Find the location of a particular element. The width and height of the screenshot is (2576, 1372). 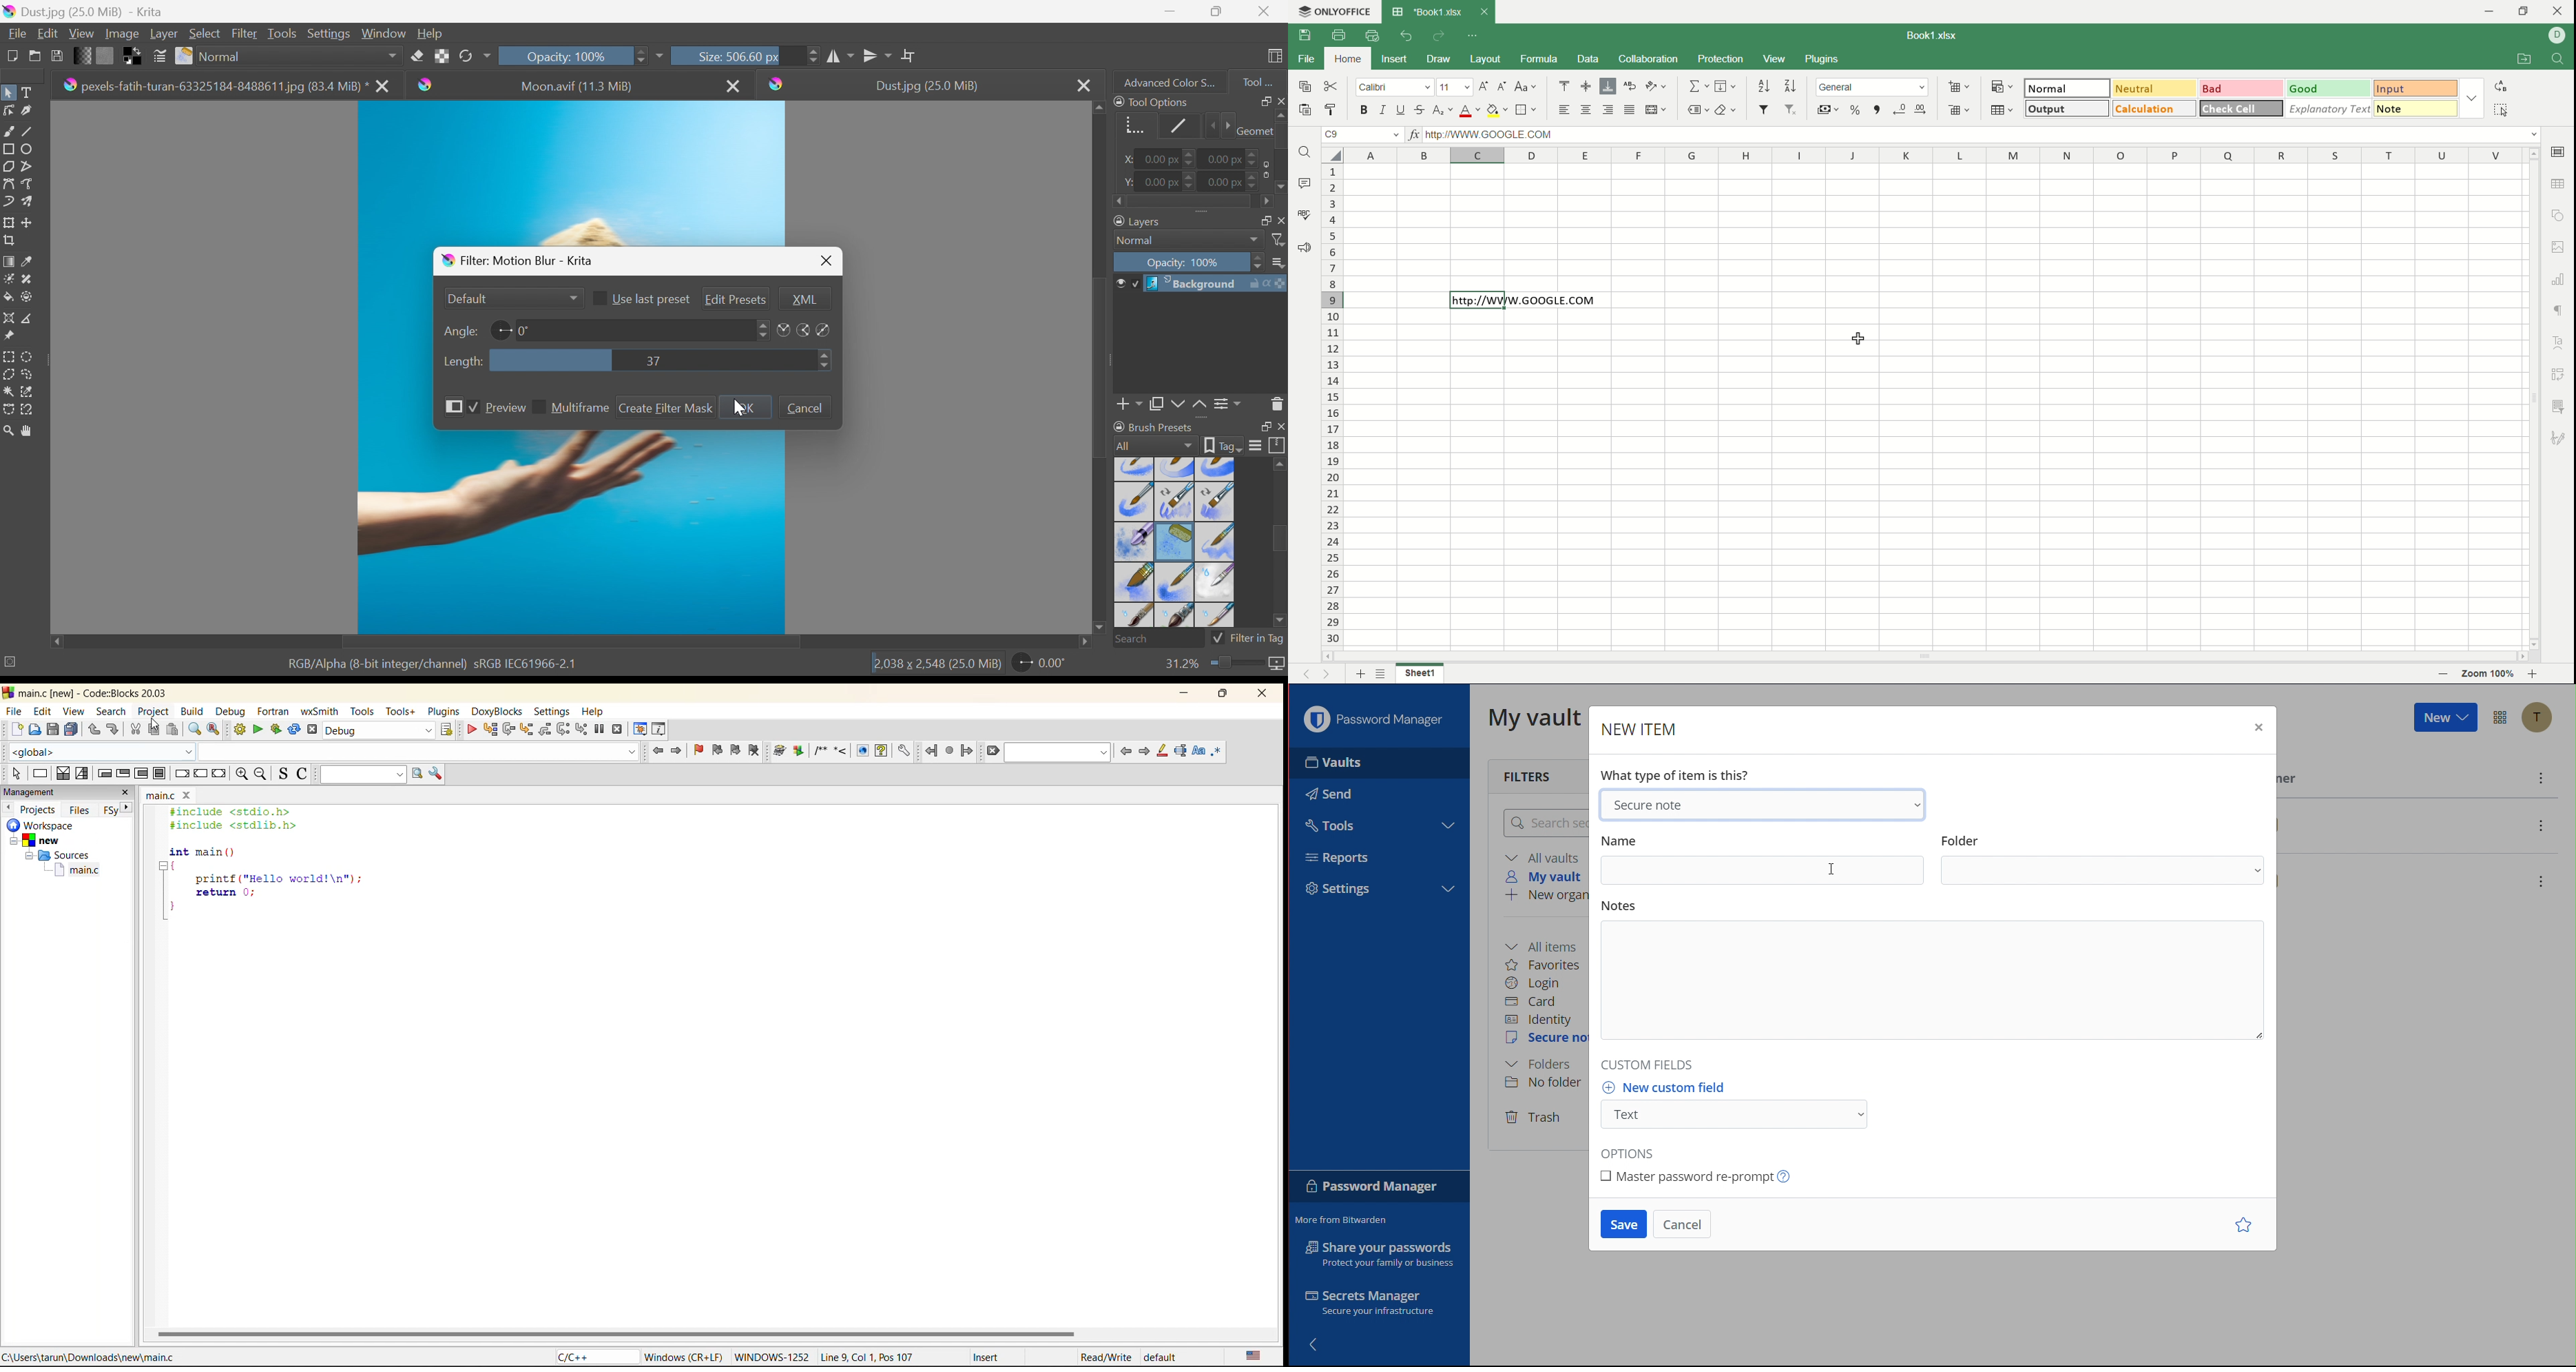

cell option is located at coordinates (2561, 151).